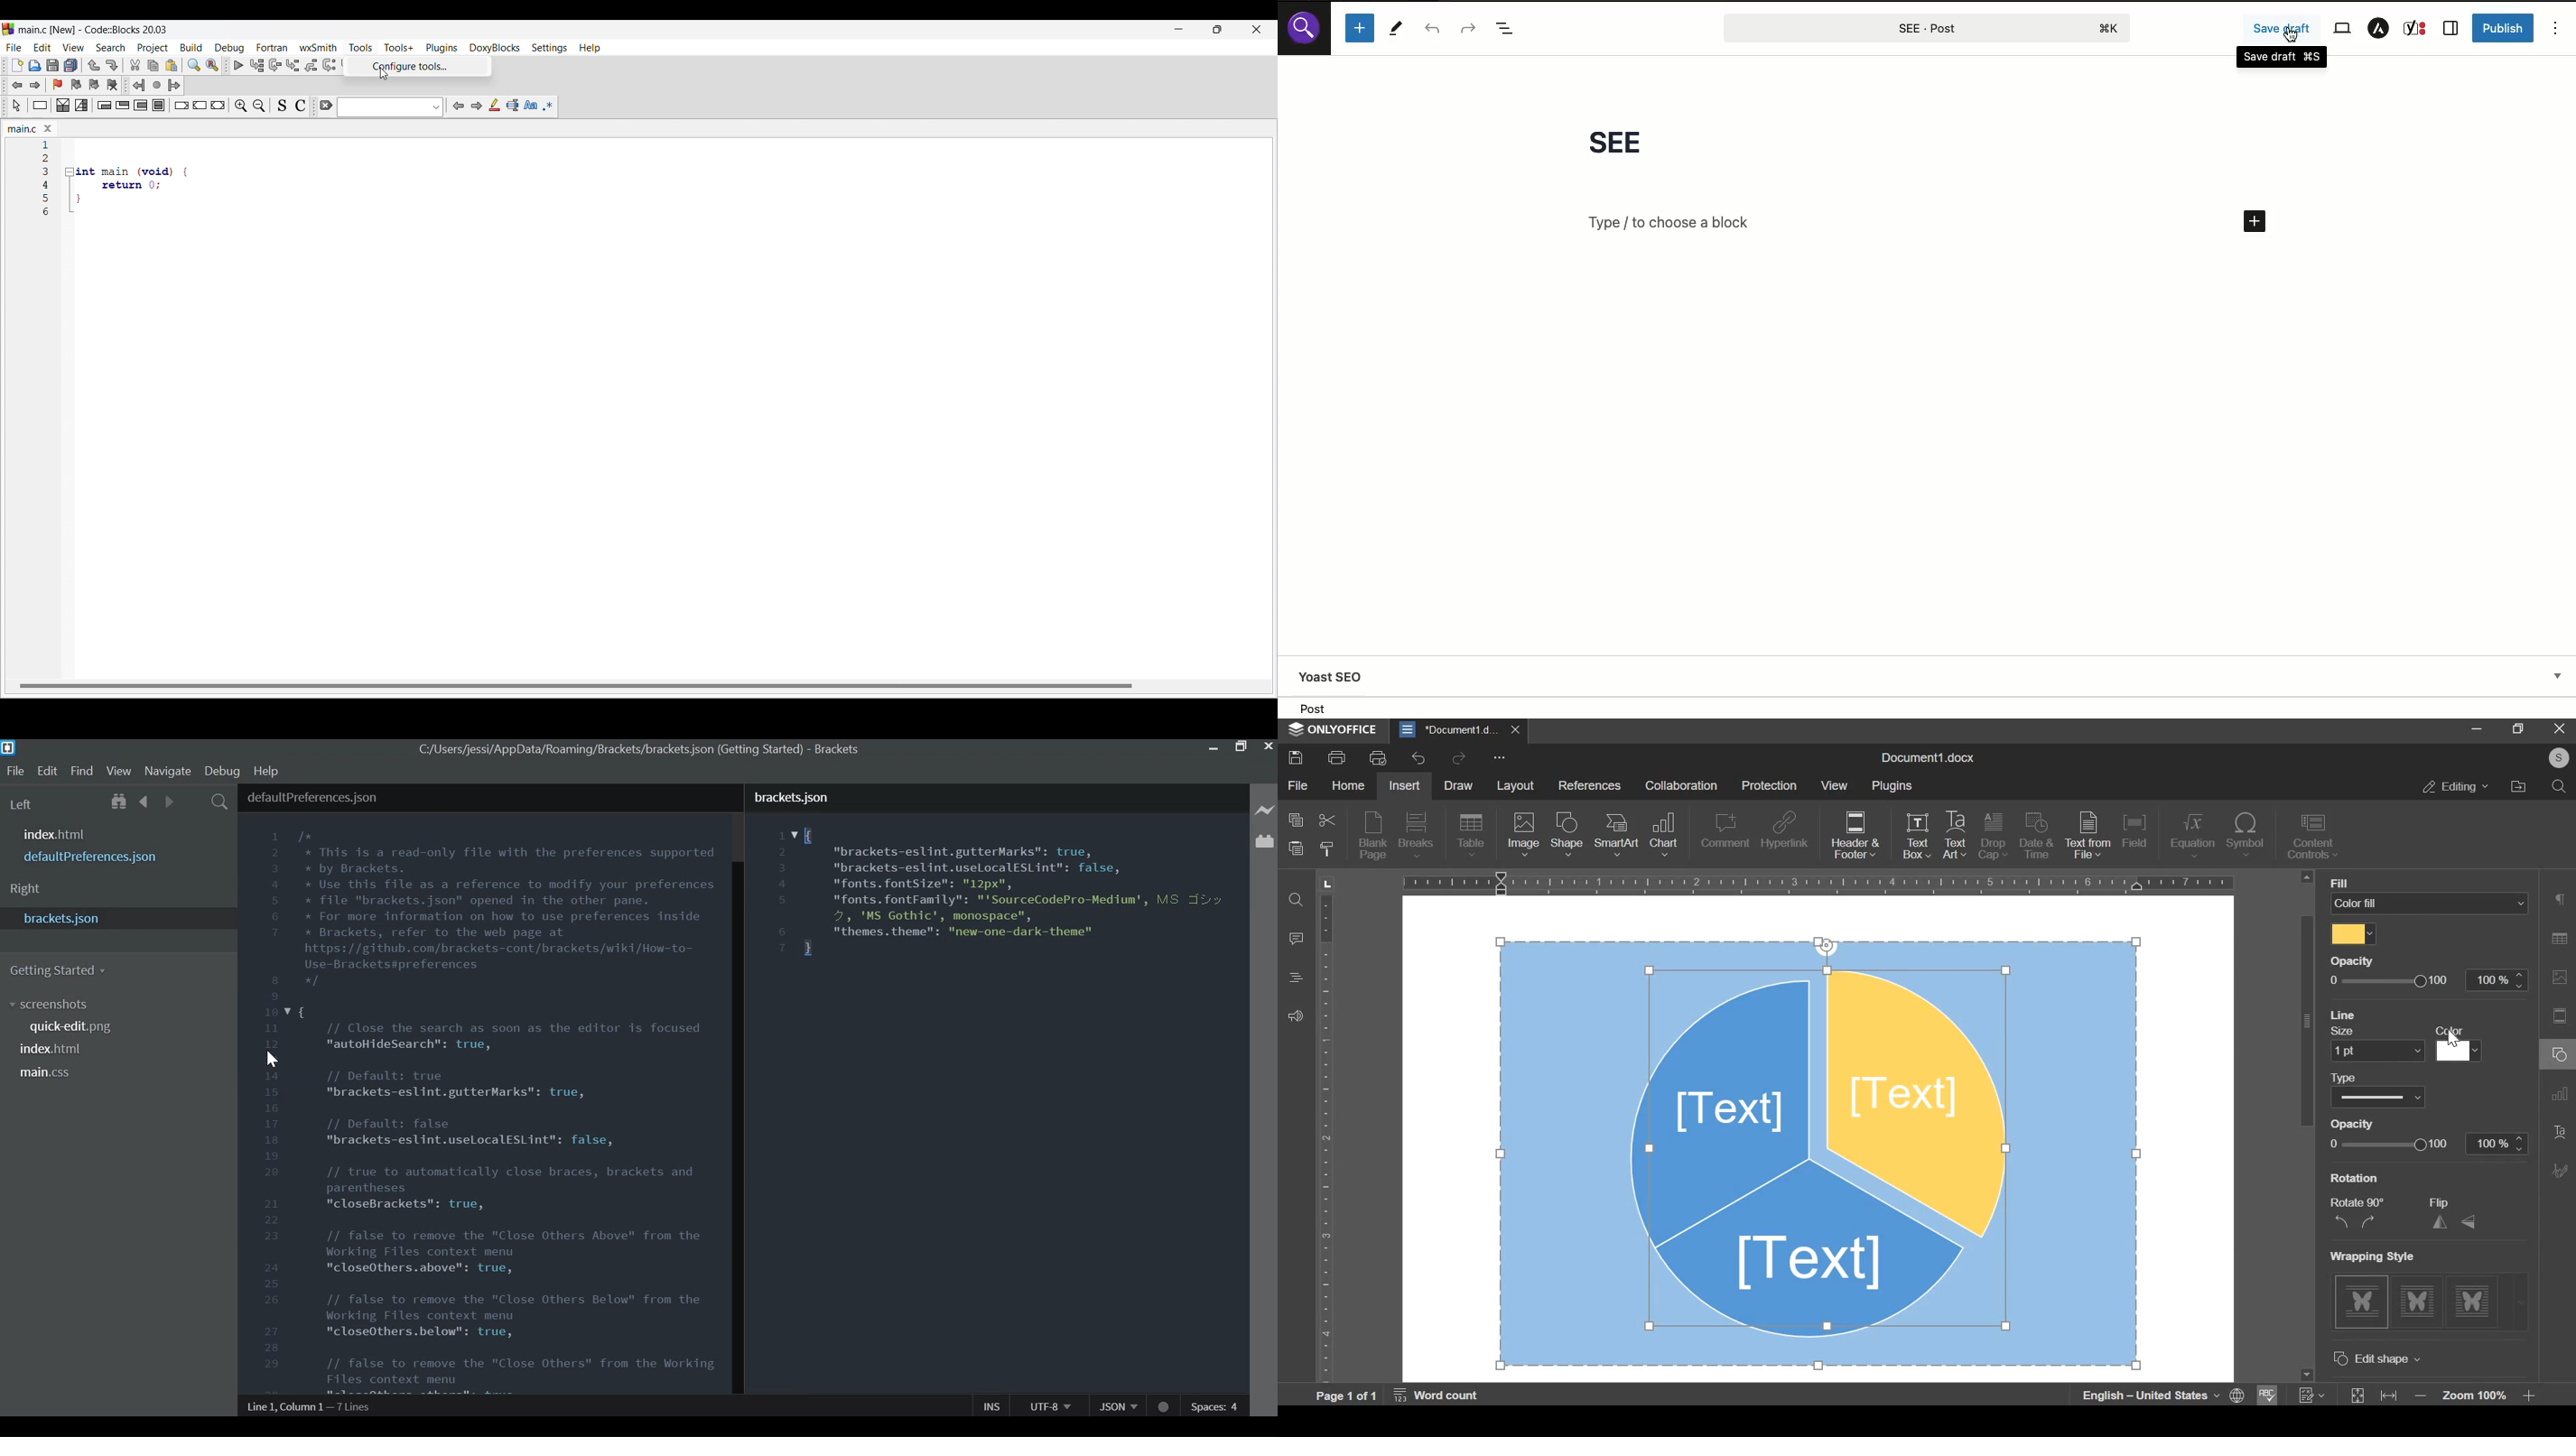 Image resolution: width=2576 pixels, height=1456 pixels. I want to click on Jump forward, so click(174, 85).